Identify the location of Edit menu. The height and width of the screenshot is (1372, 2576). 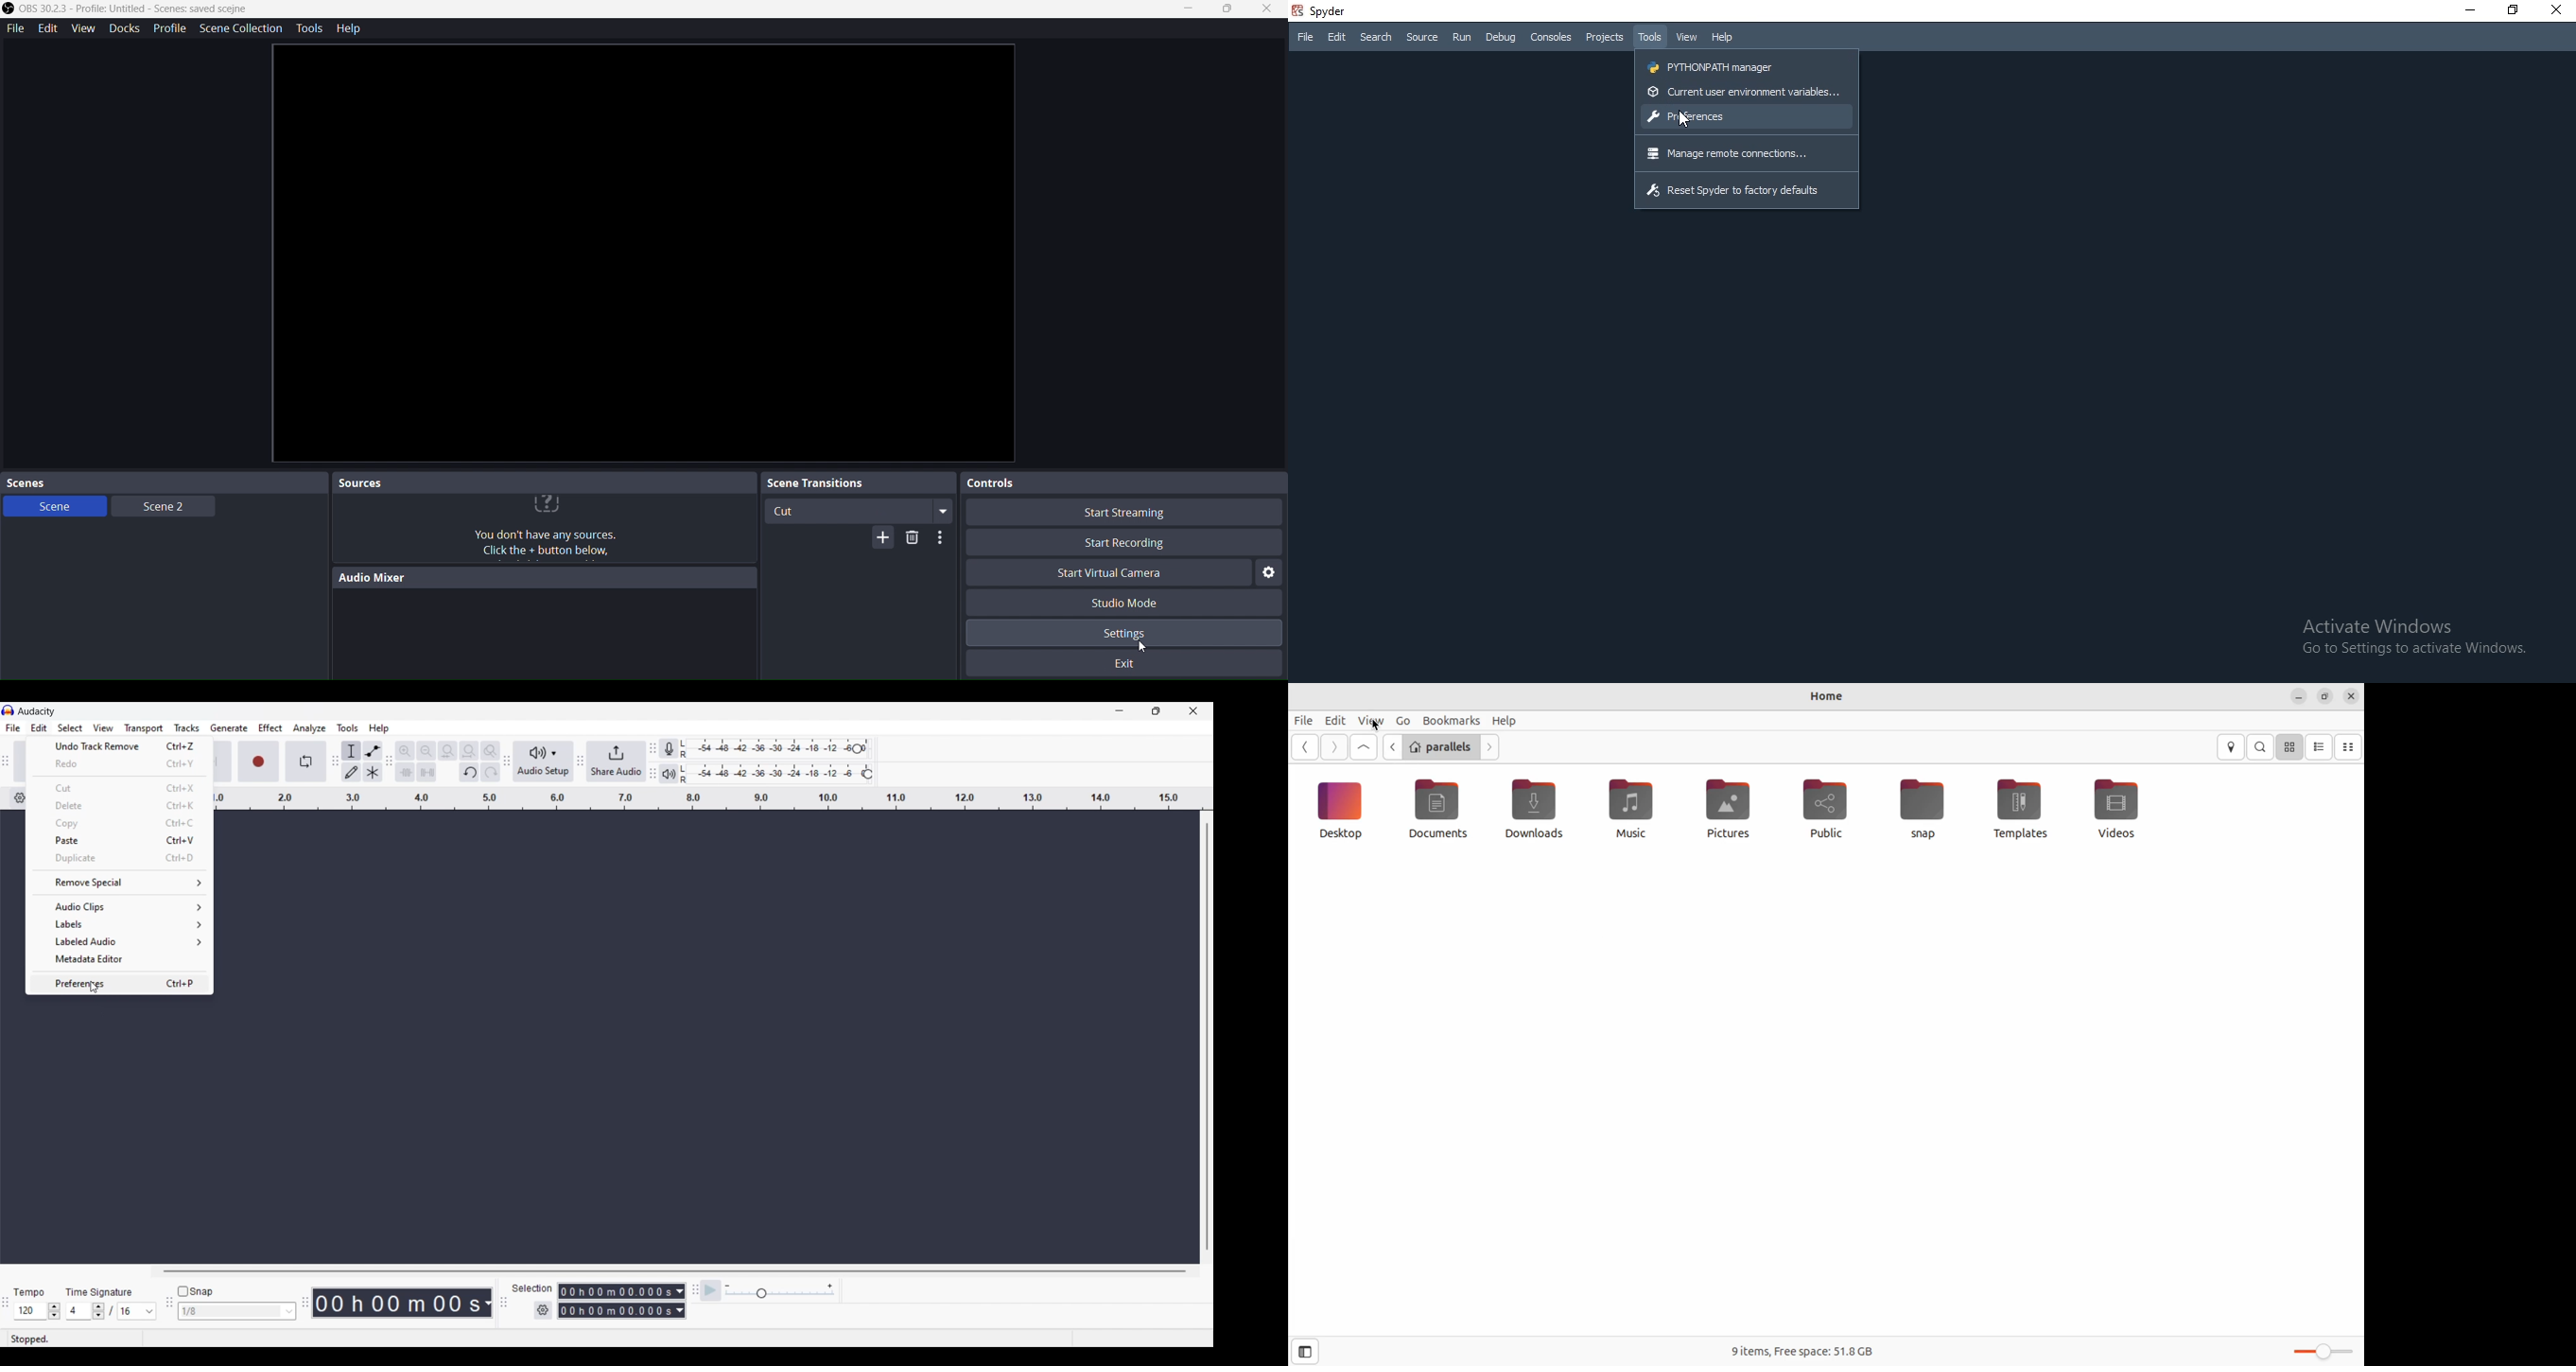
(39, 729).